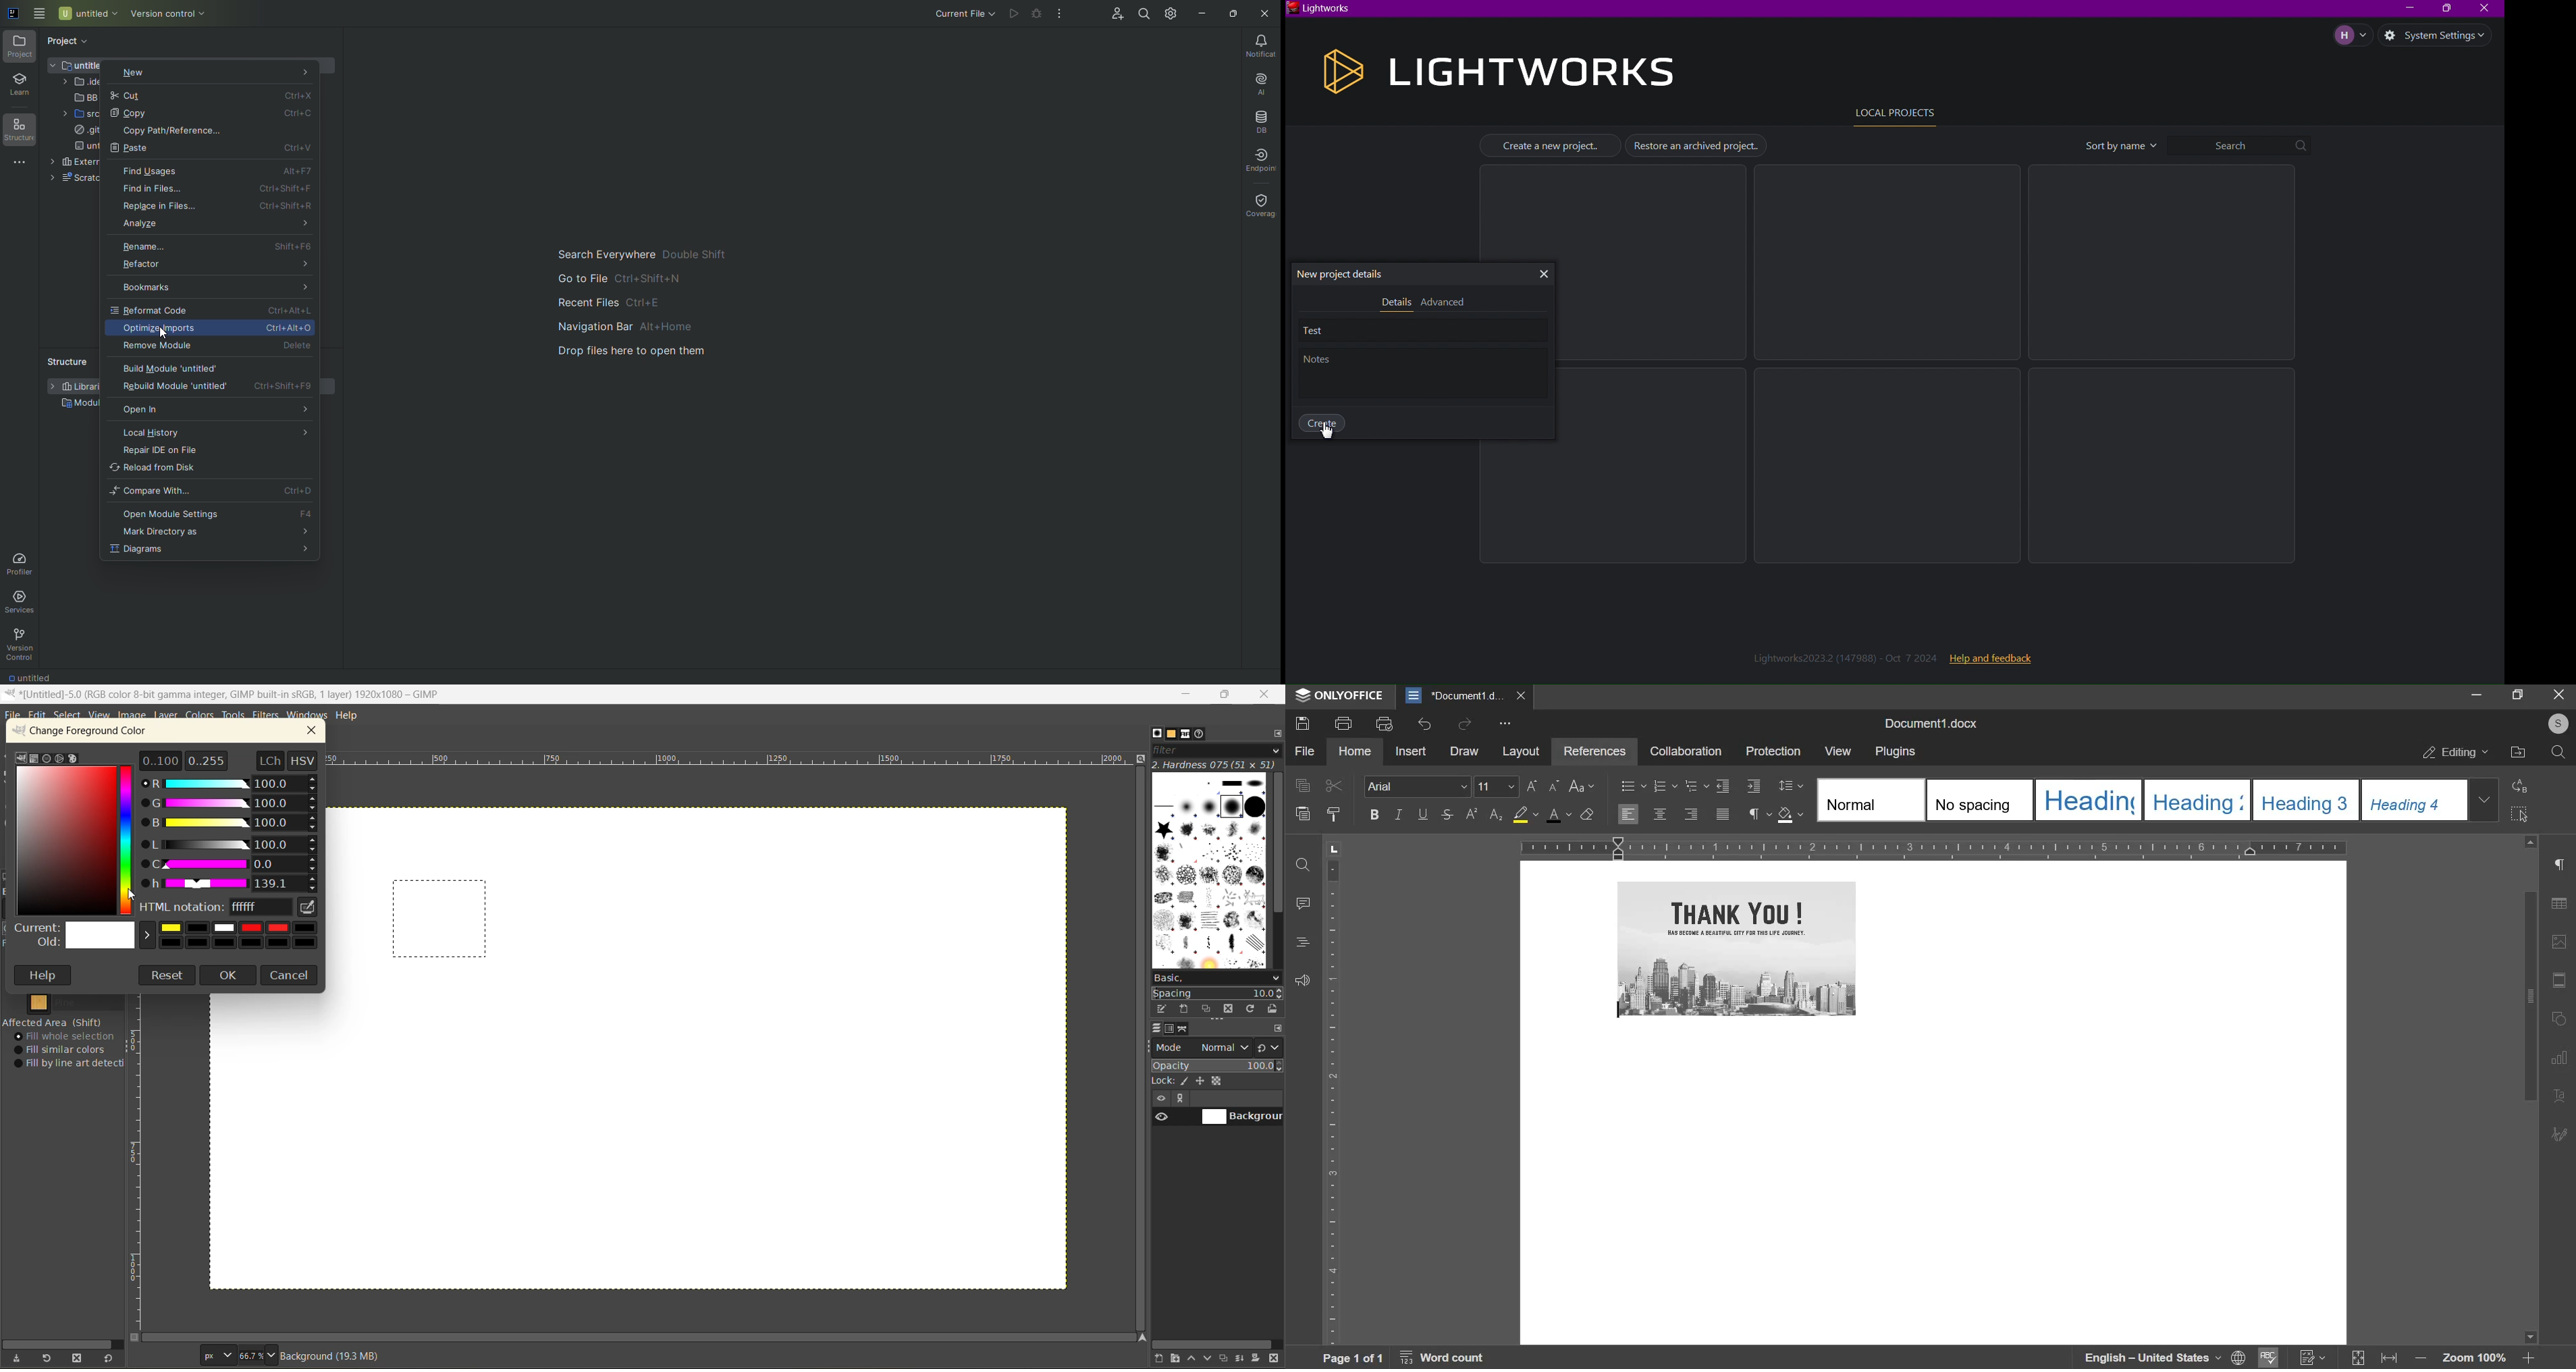 Image resolution: width=2576 pixels, height=1372 pixels. Describe the element at coordinates (21, 757) in the screenshot. I see `gimp` at that location.